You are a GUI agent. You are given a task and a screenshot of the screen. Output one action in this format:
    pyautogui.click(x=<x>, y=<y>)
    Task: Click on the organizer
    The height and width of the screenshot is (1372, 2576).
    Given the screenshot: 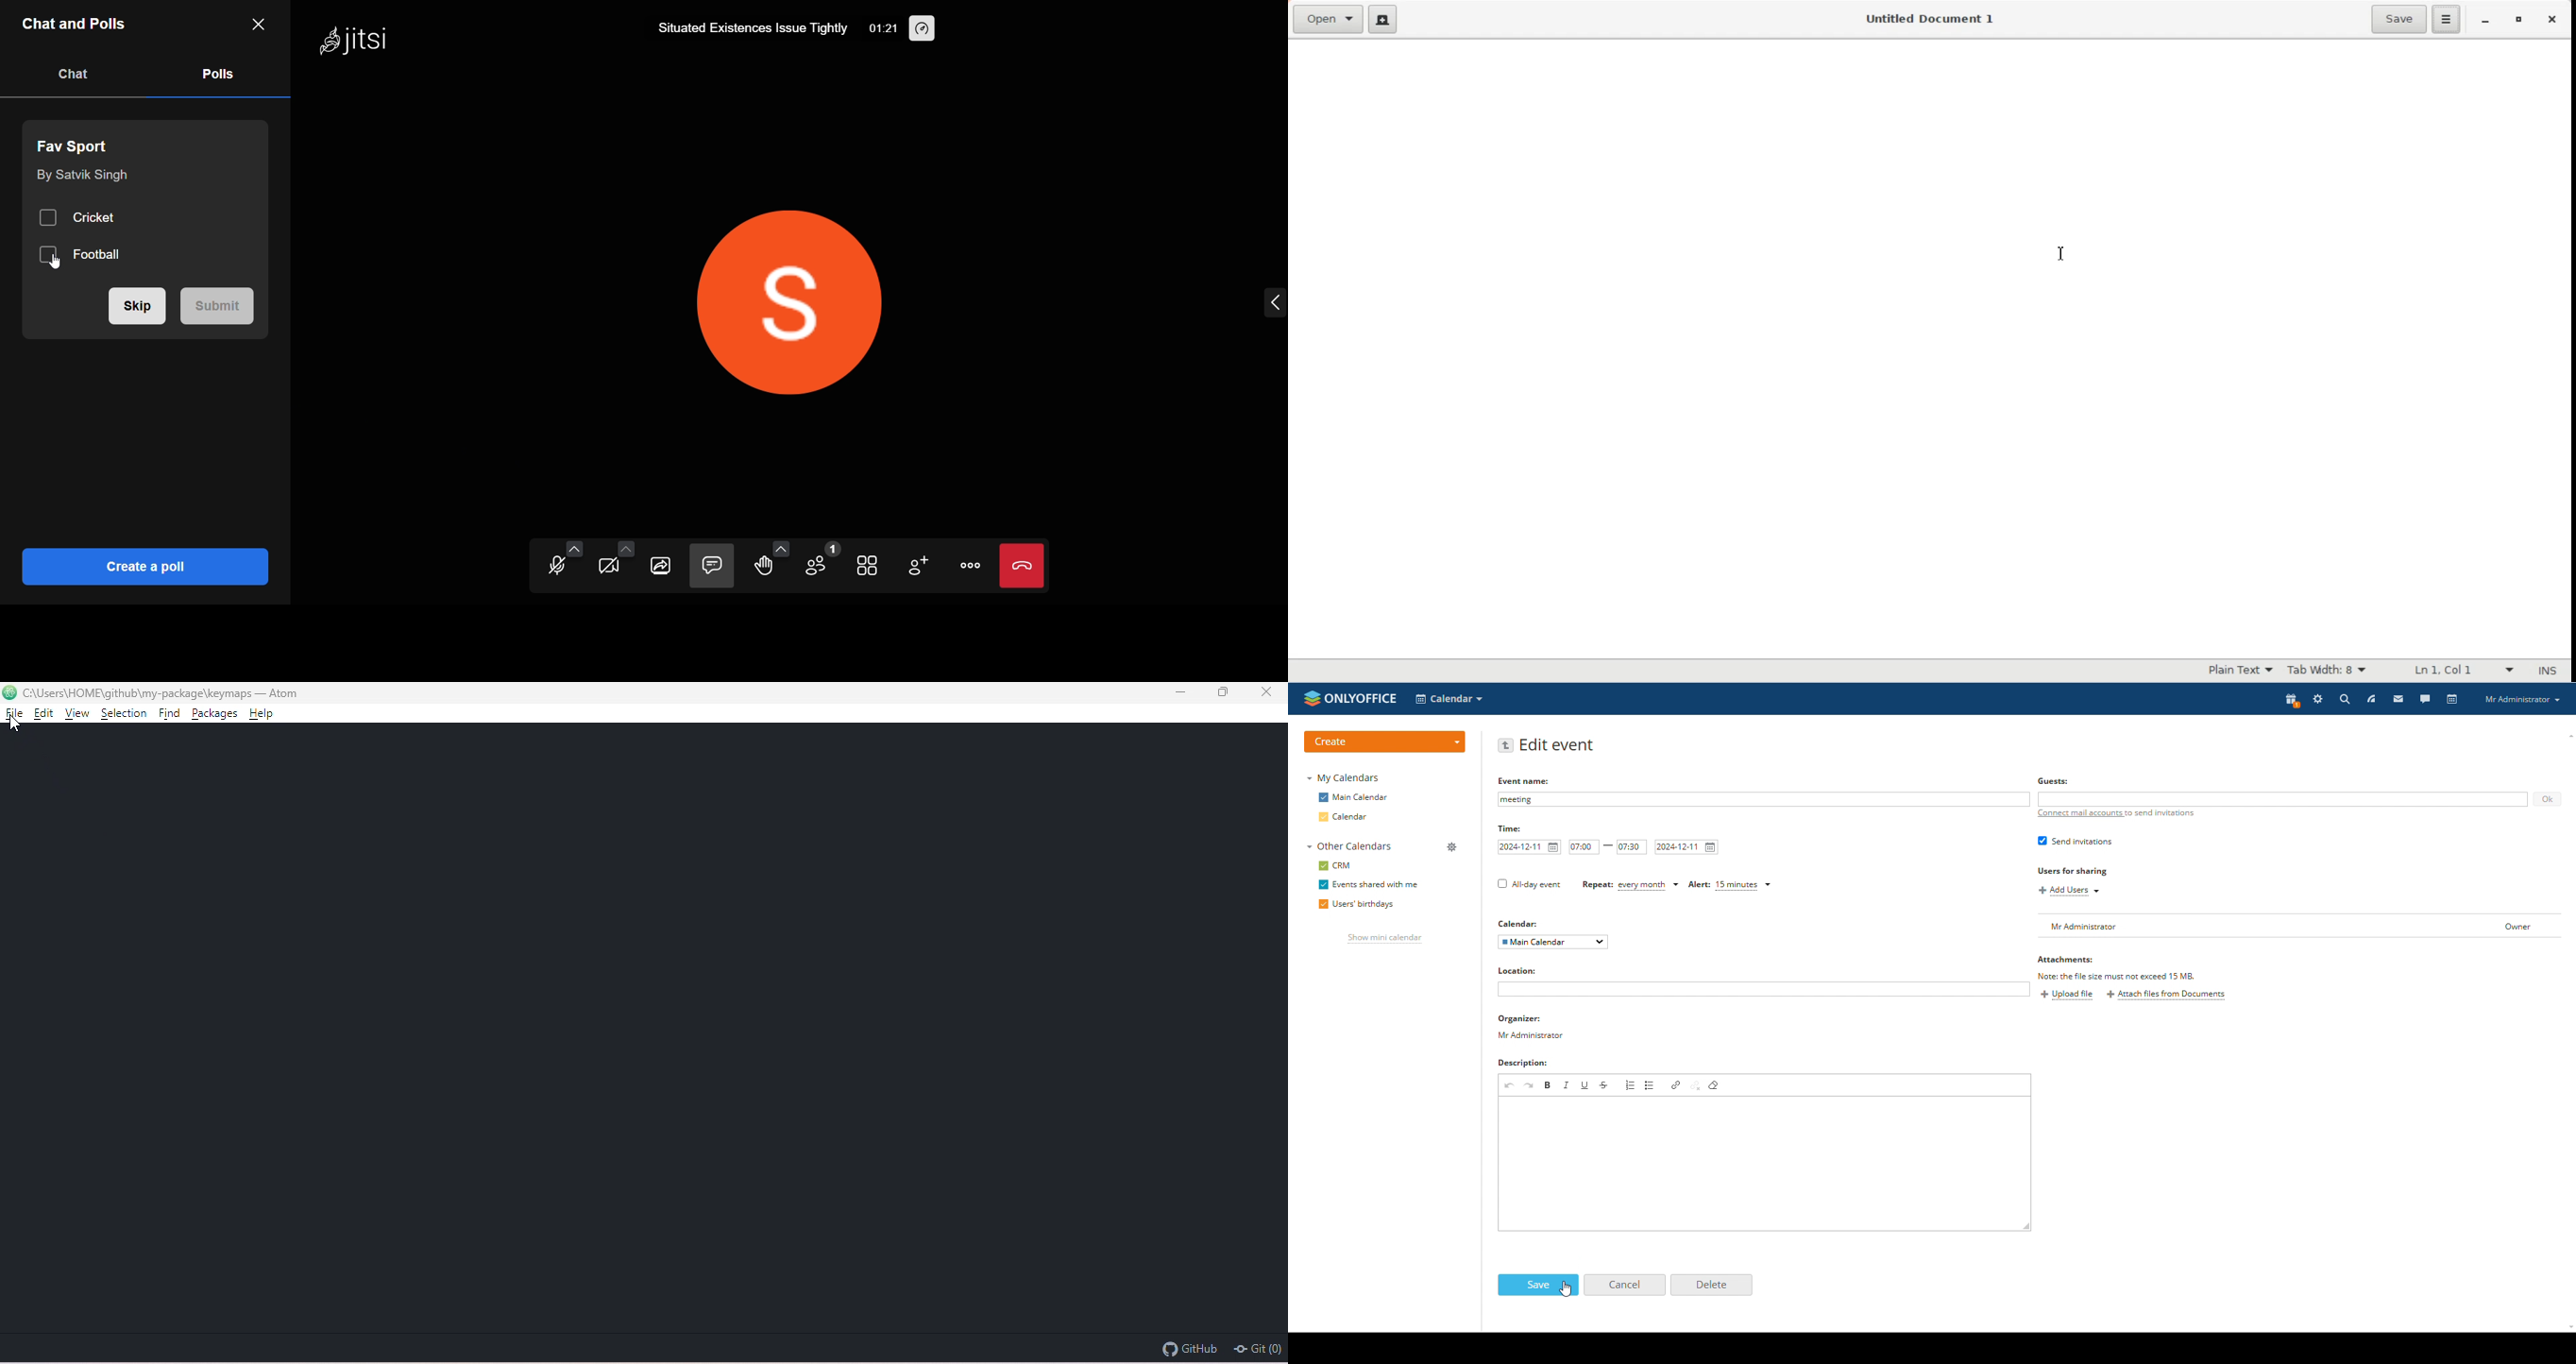 What is the action you would take?
    pyautogui.click(x=1532, y=1020)
    